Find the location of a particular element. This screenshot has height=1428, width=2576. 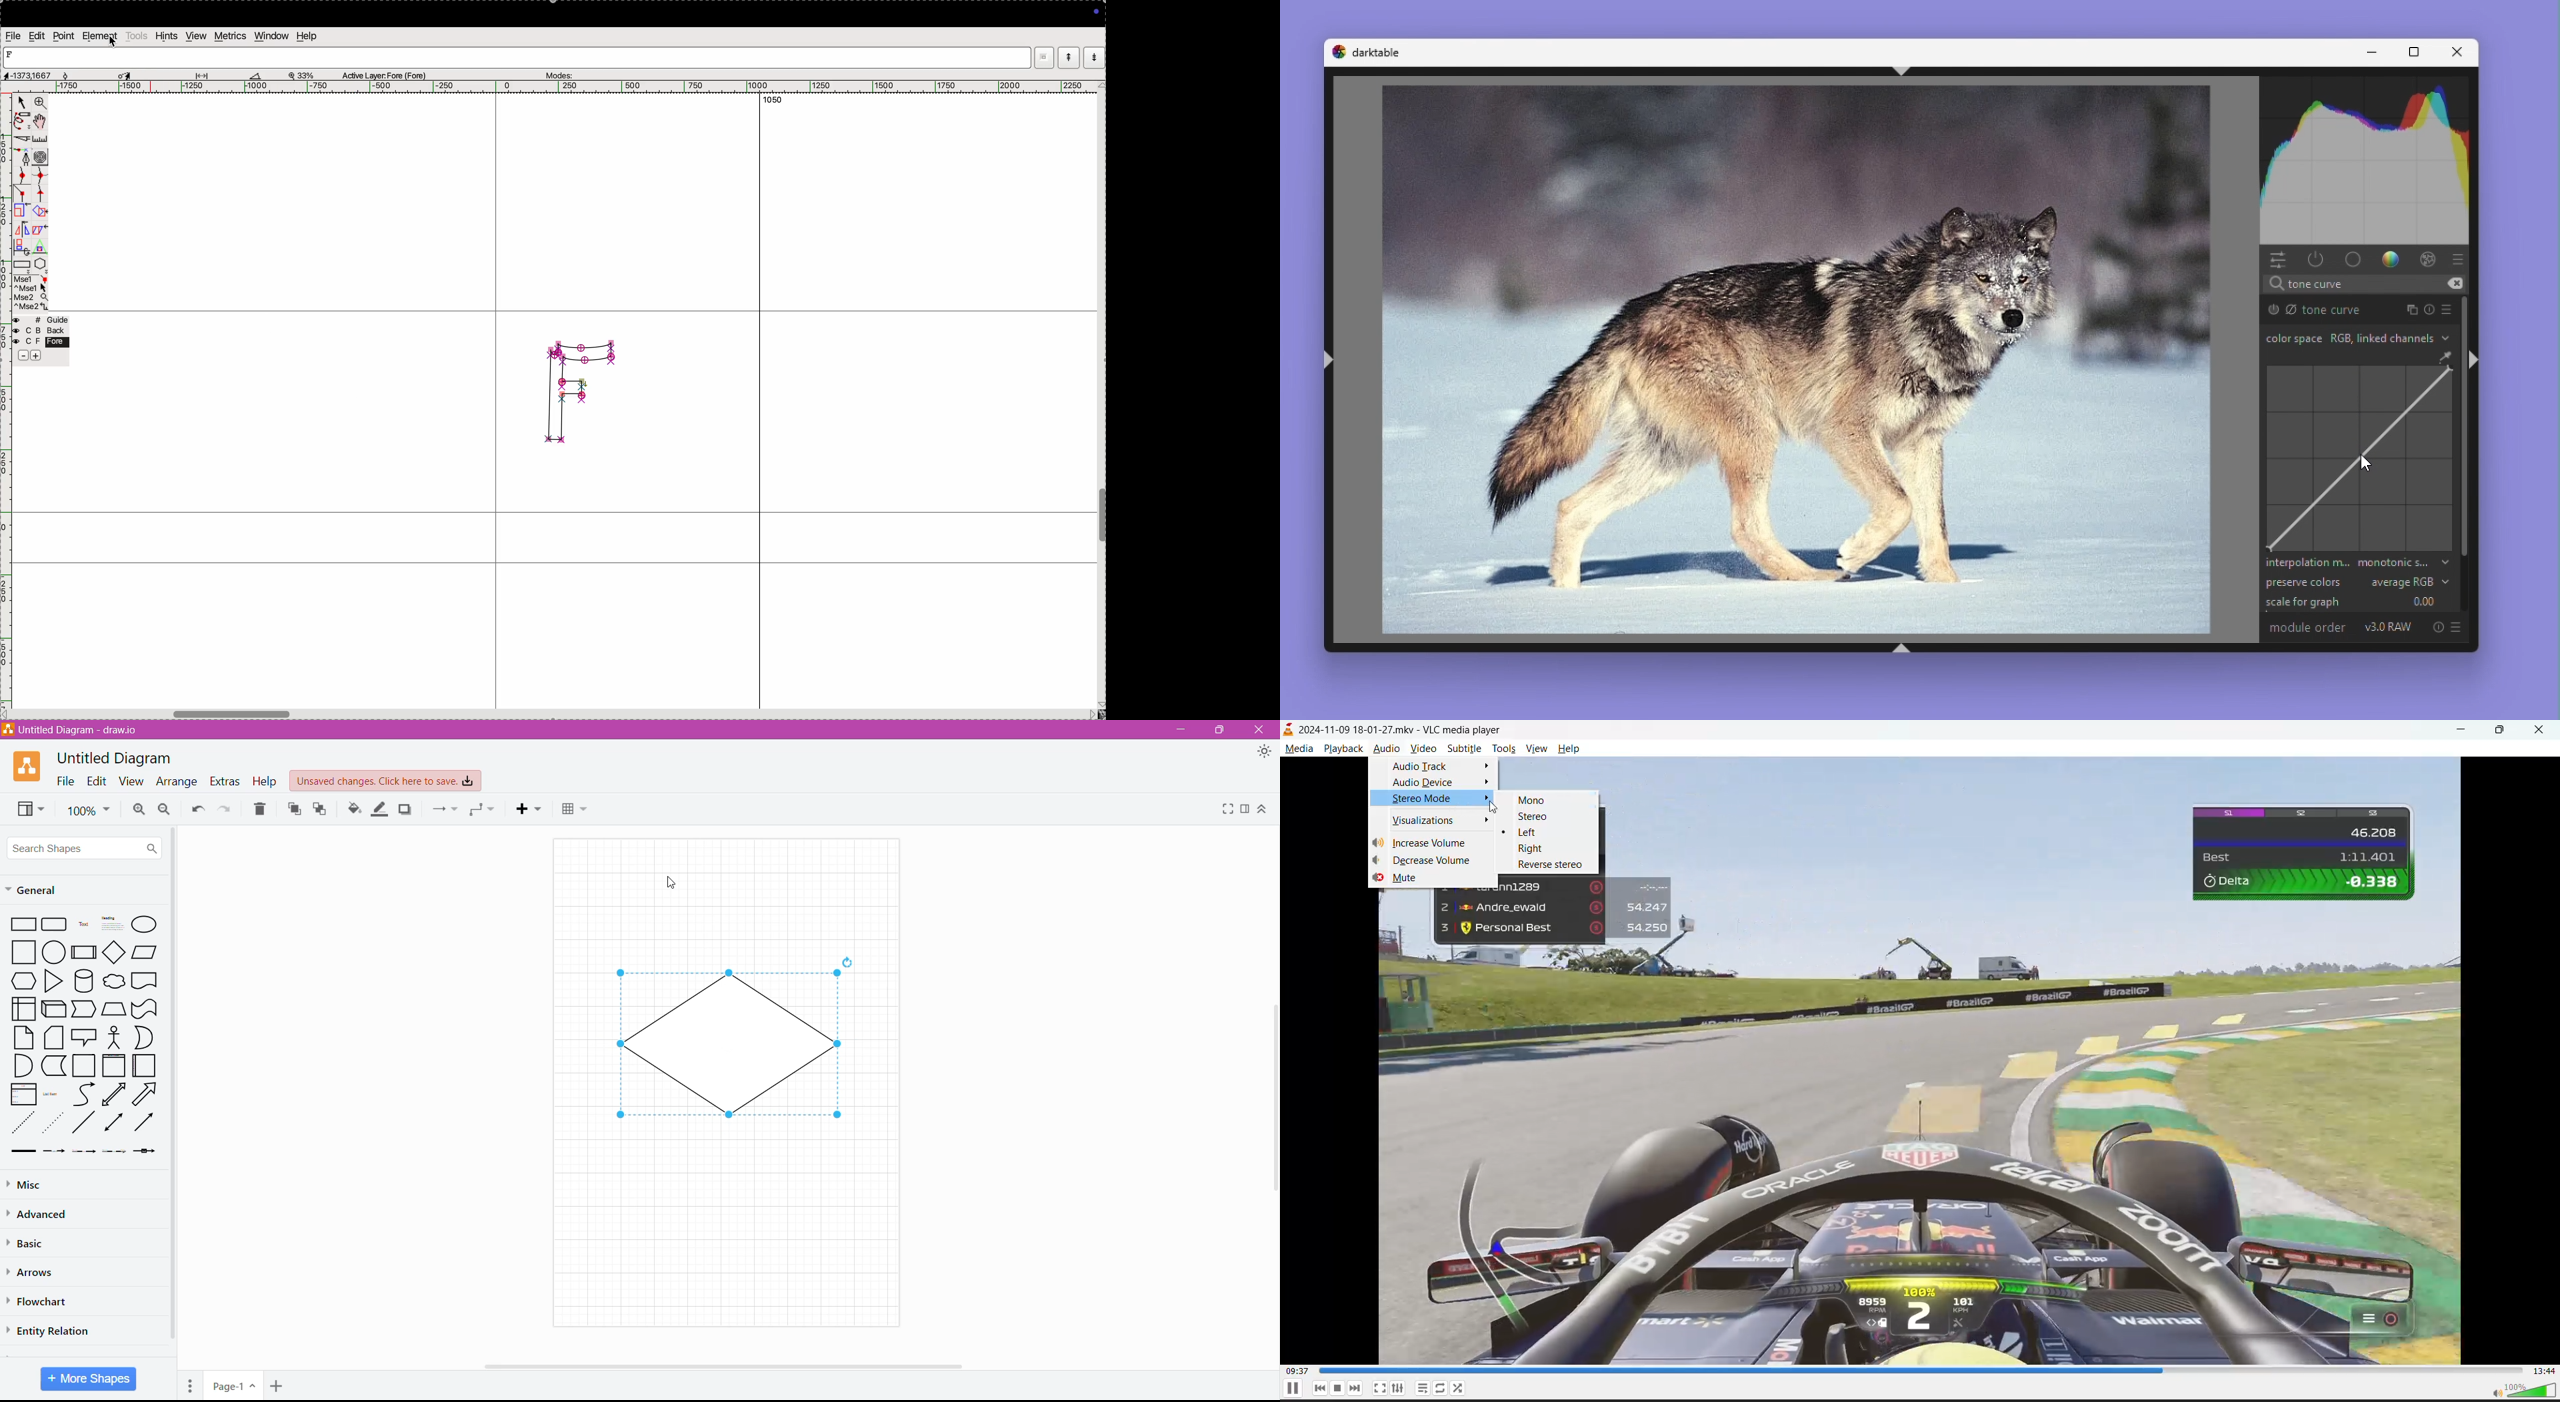

Card is located at coordinates (52, 1038).